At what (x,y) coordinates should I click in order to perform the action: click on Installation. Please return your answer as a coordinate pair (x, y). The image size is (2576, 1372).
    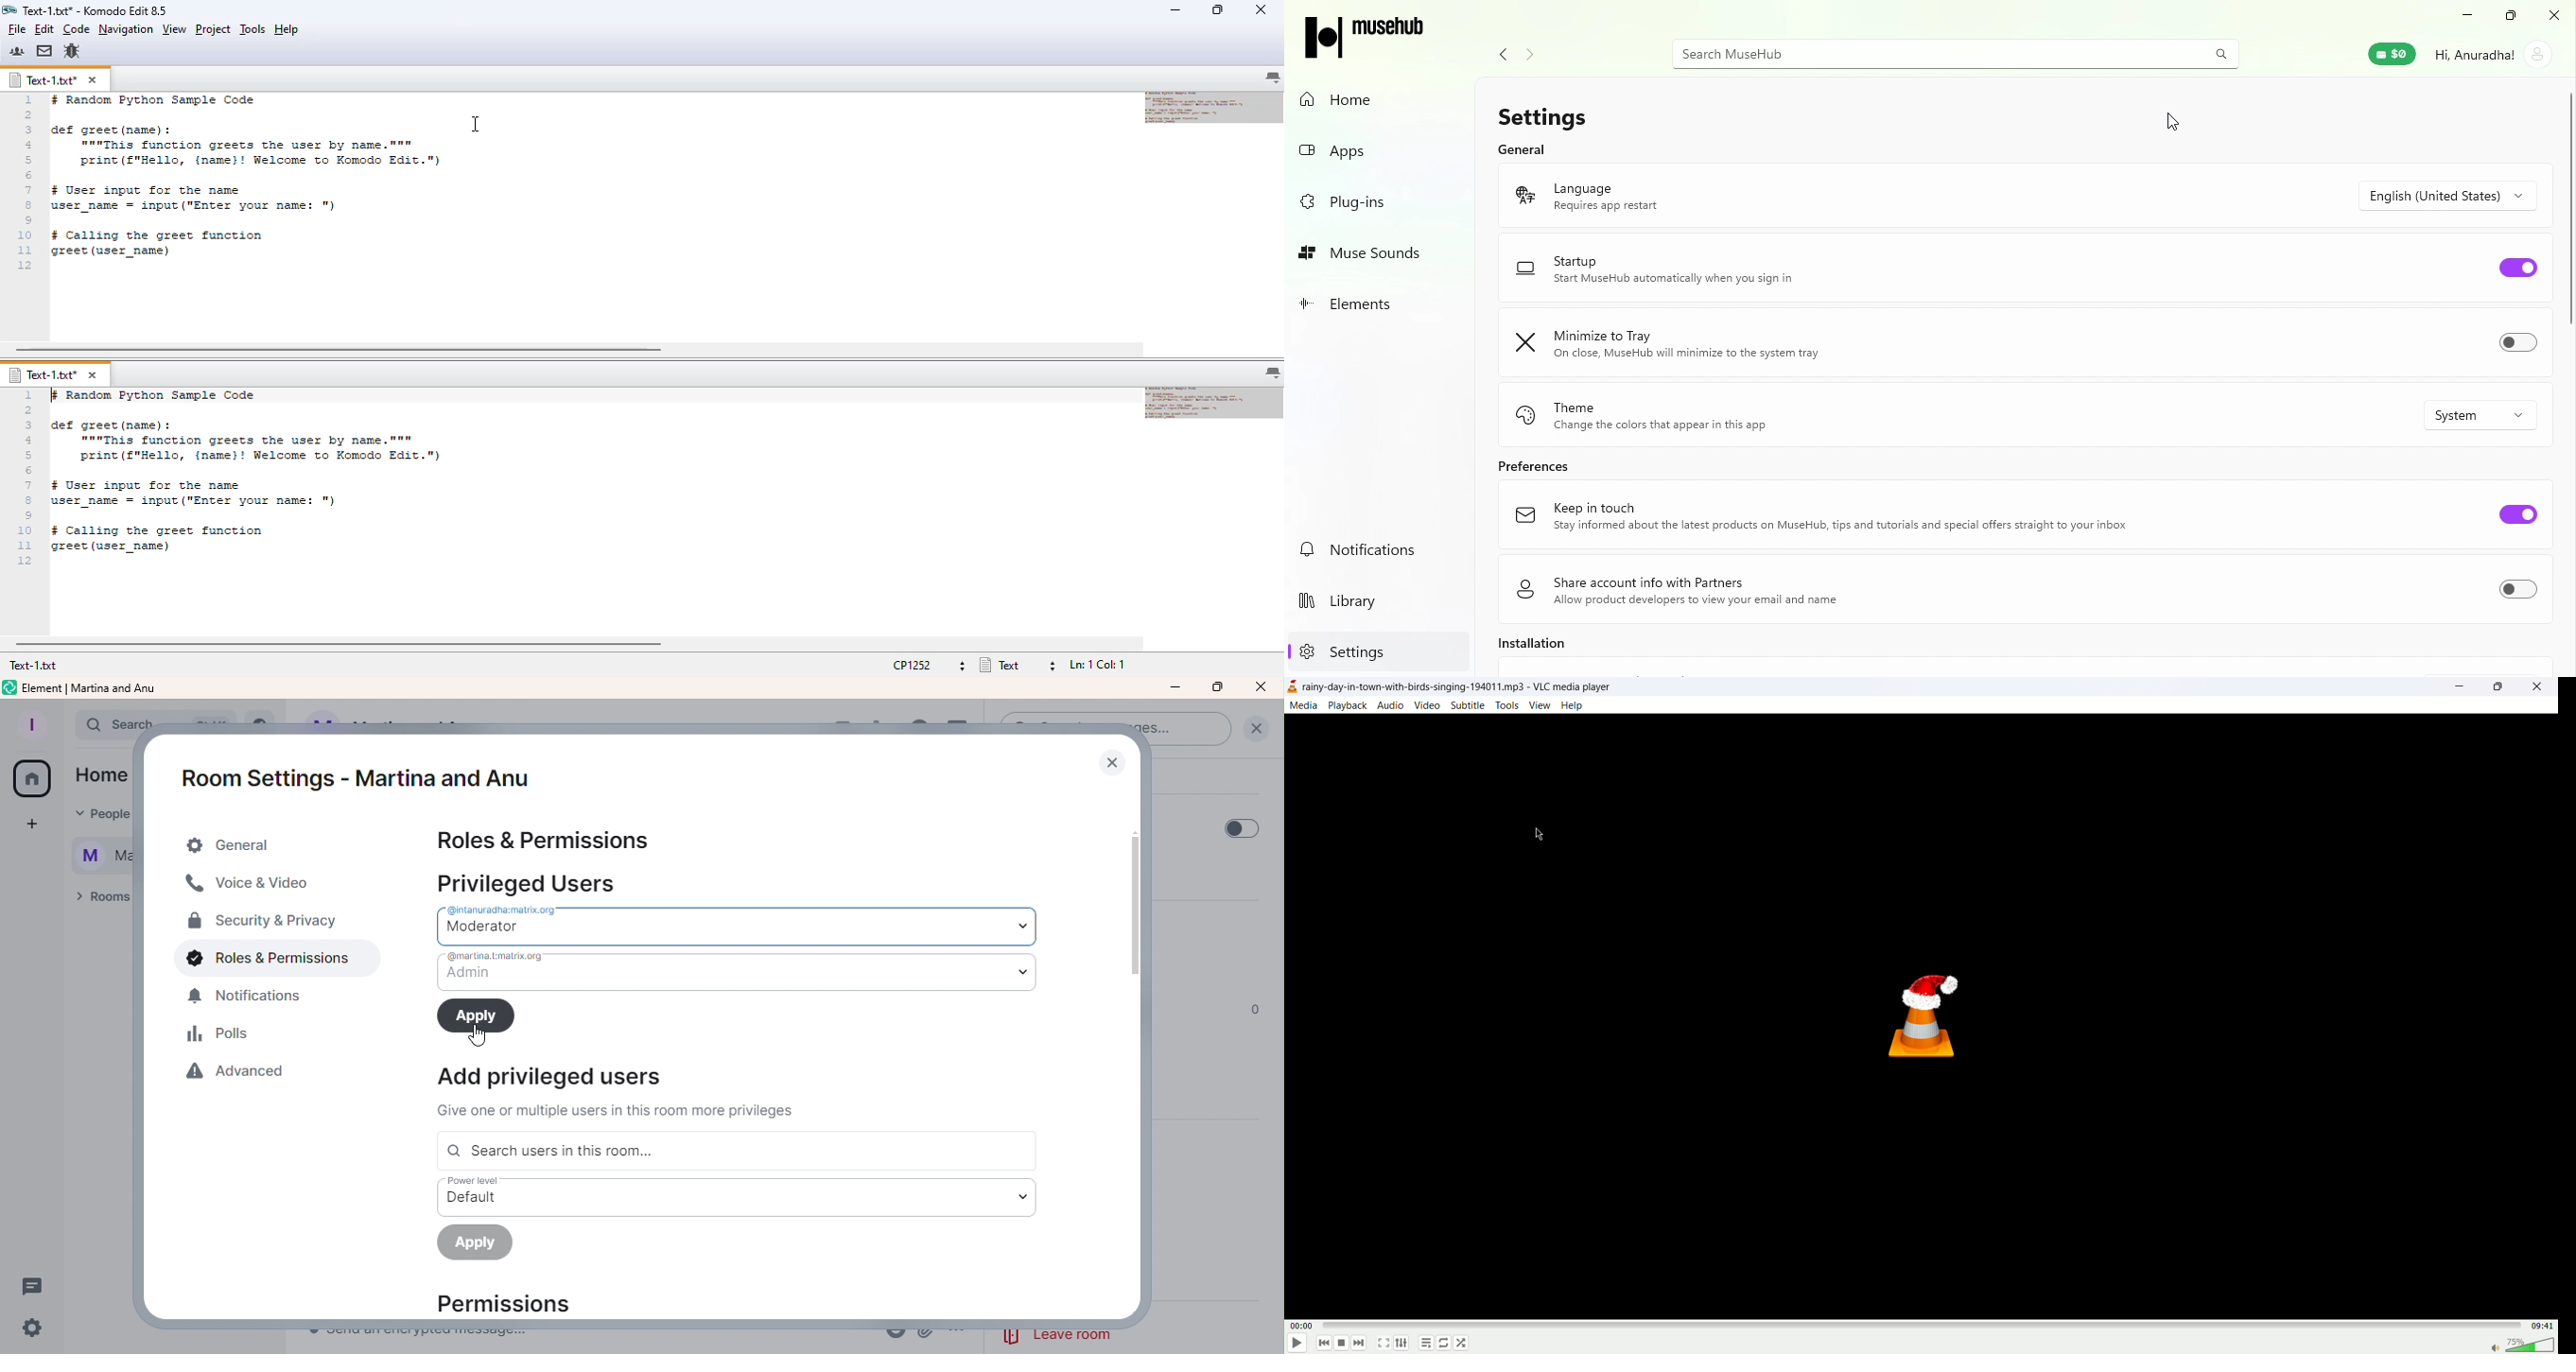
    Looking at the image, I should click on (1550, 649).